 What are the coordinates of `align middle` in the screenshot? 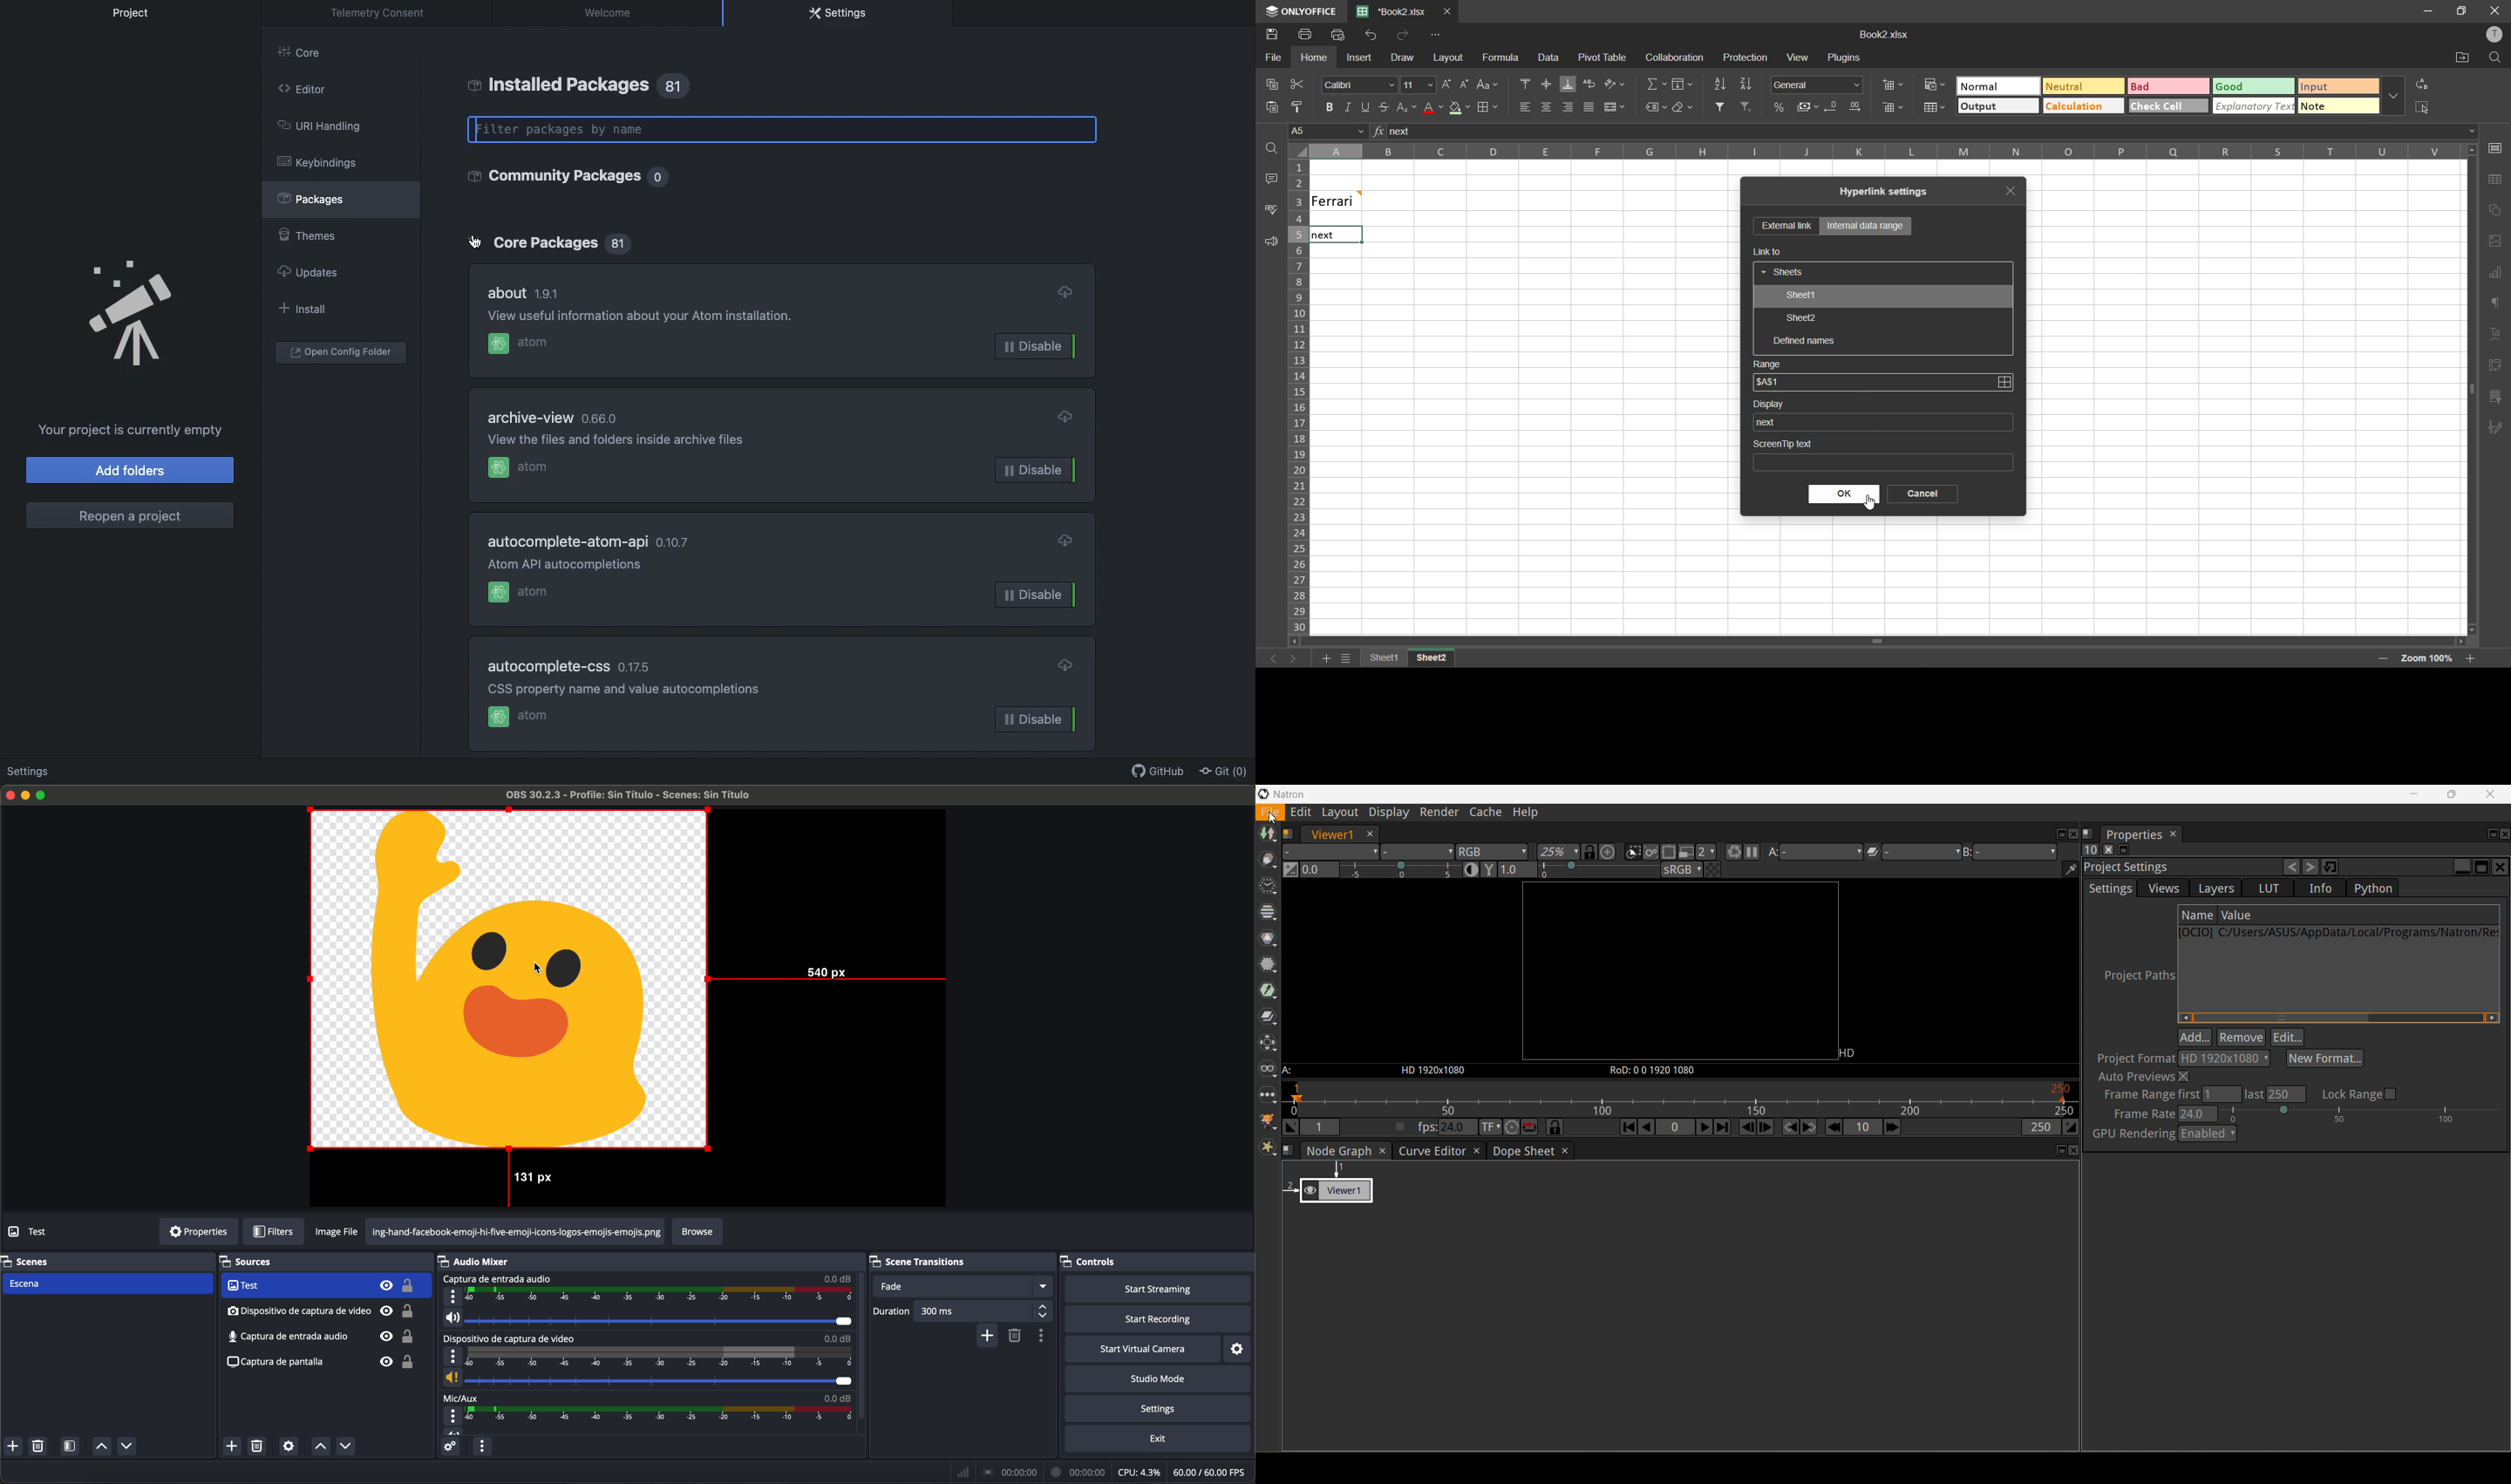 It's located at (1548, 84).